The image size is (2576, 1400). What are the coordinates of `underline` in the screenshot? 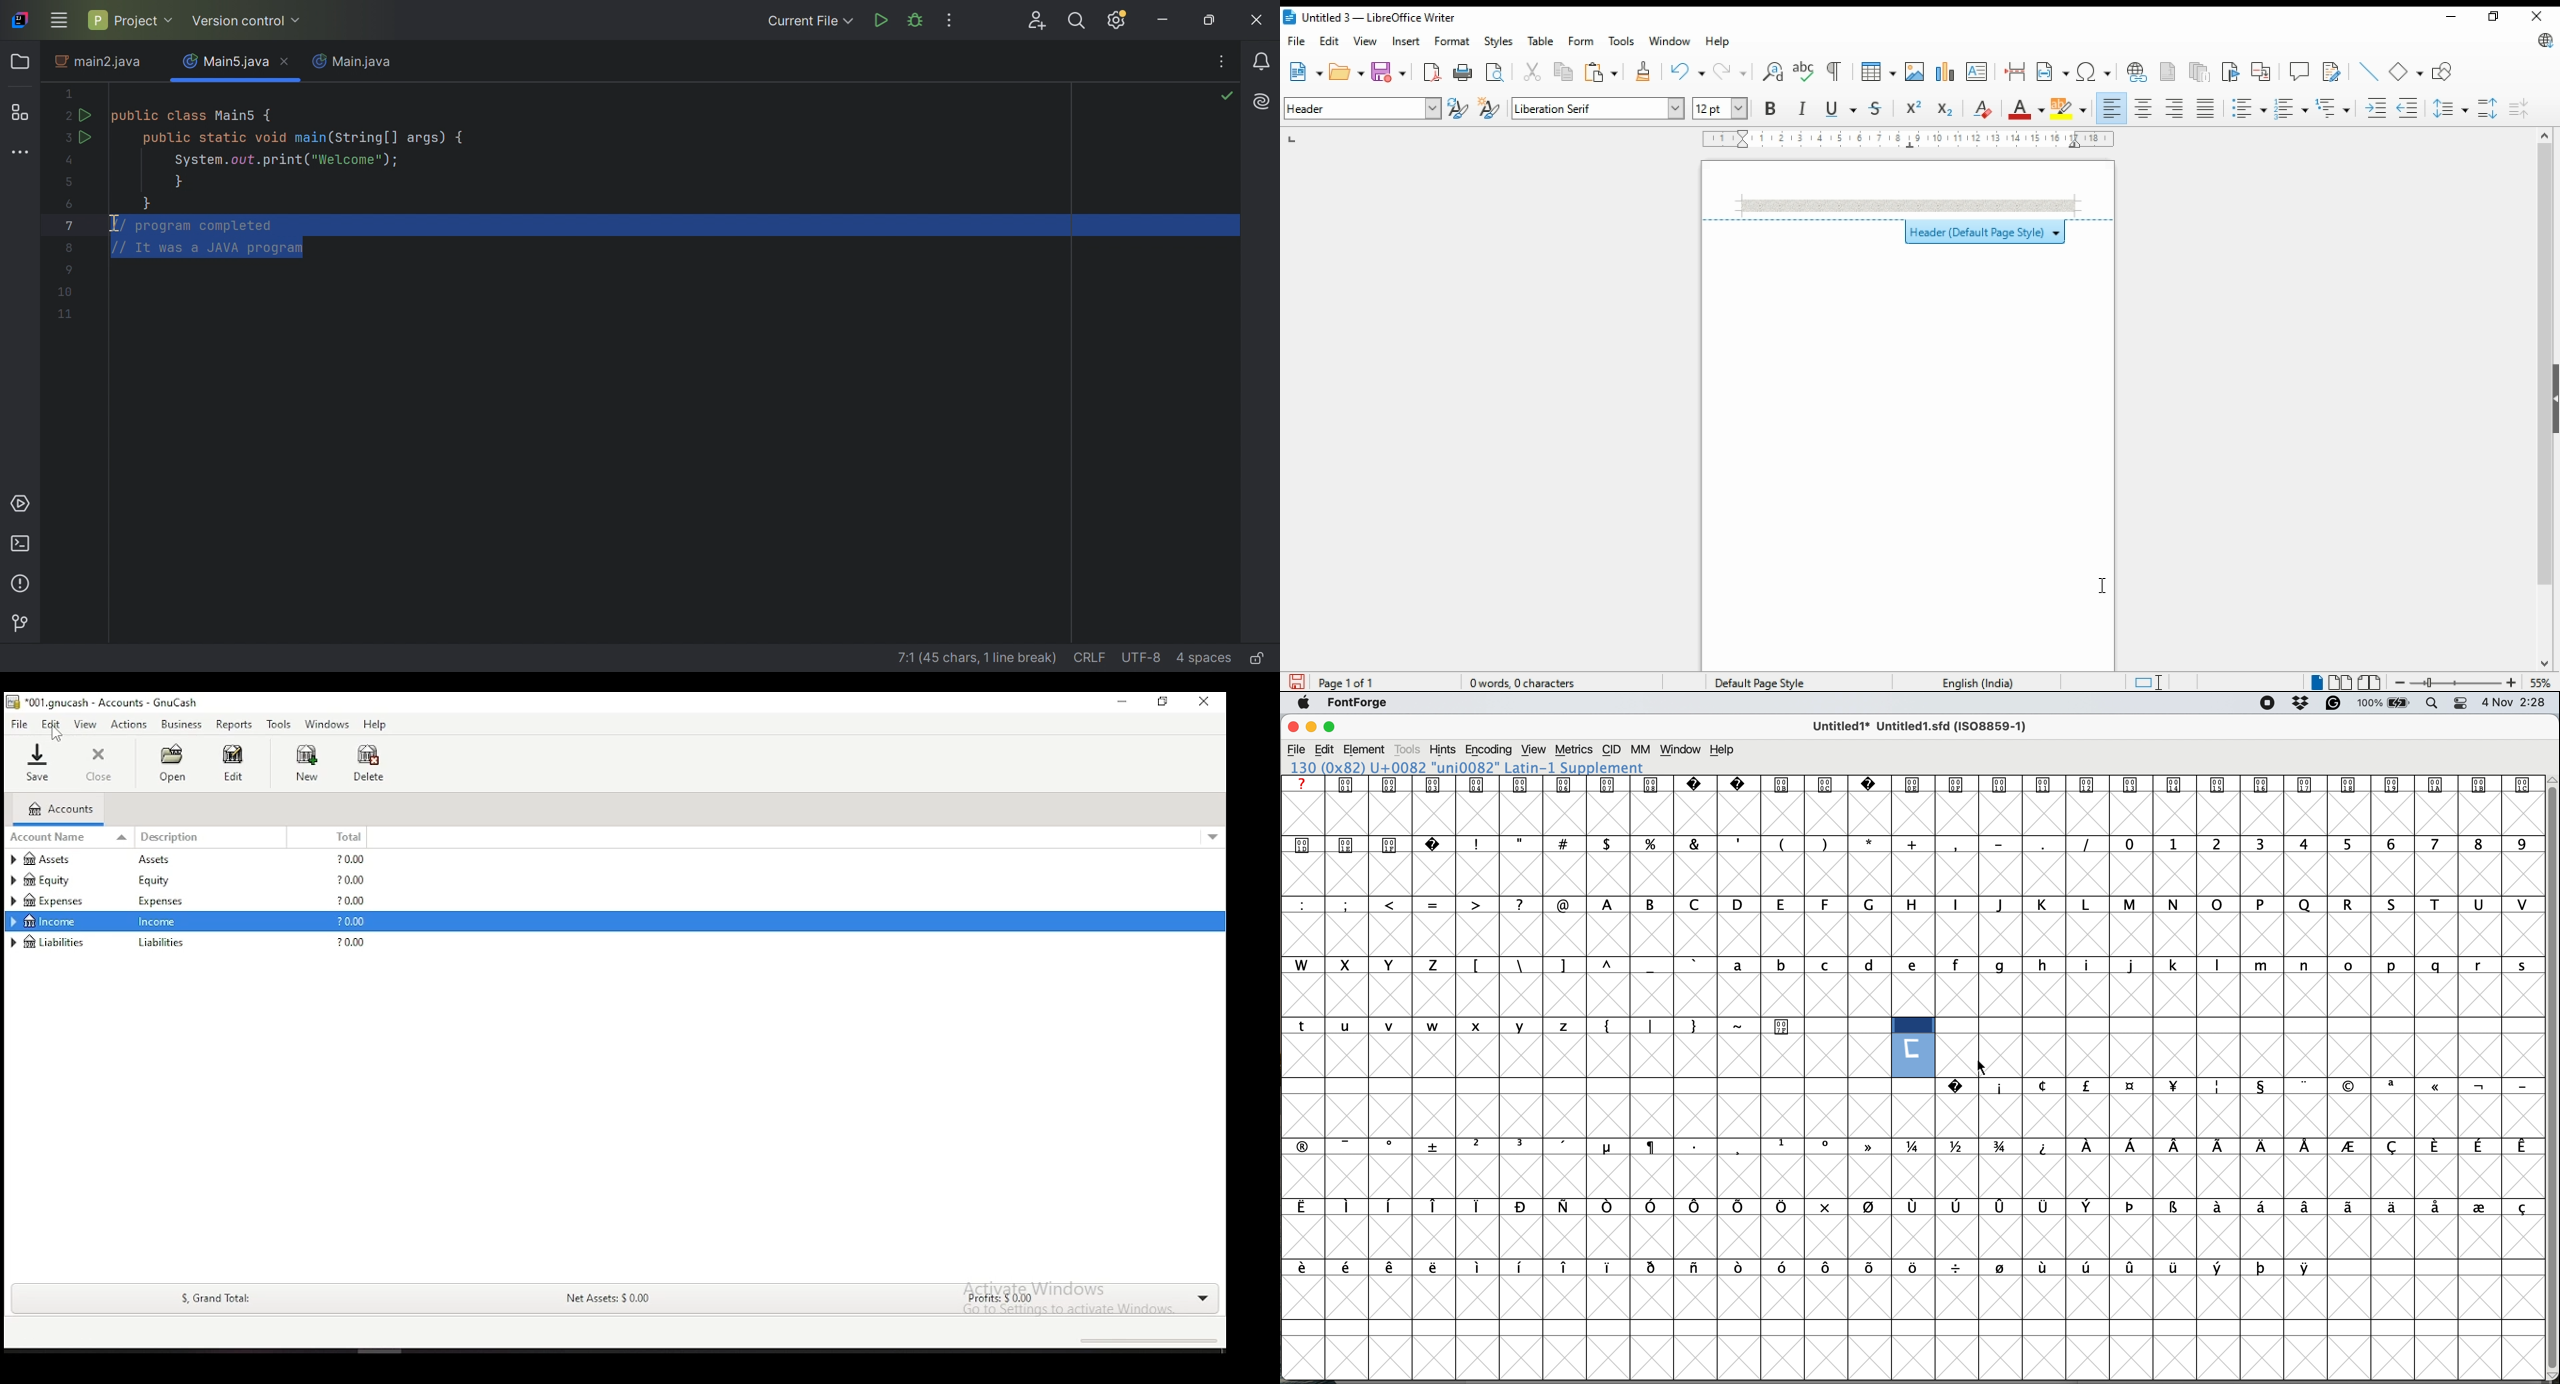 It's located at (1841, 109).